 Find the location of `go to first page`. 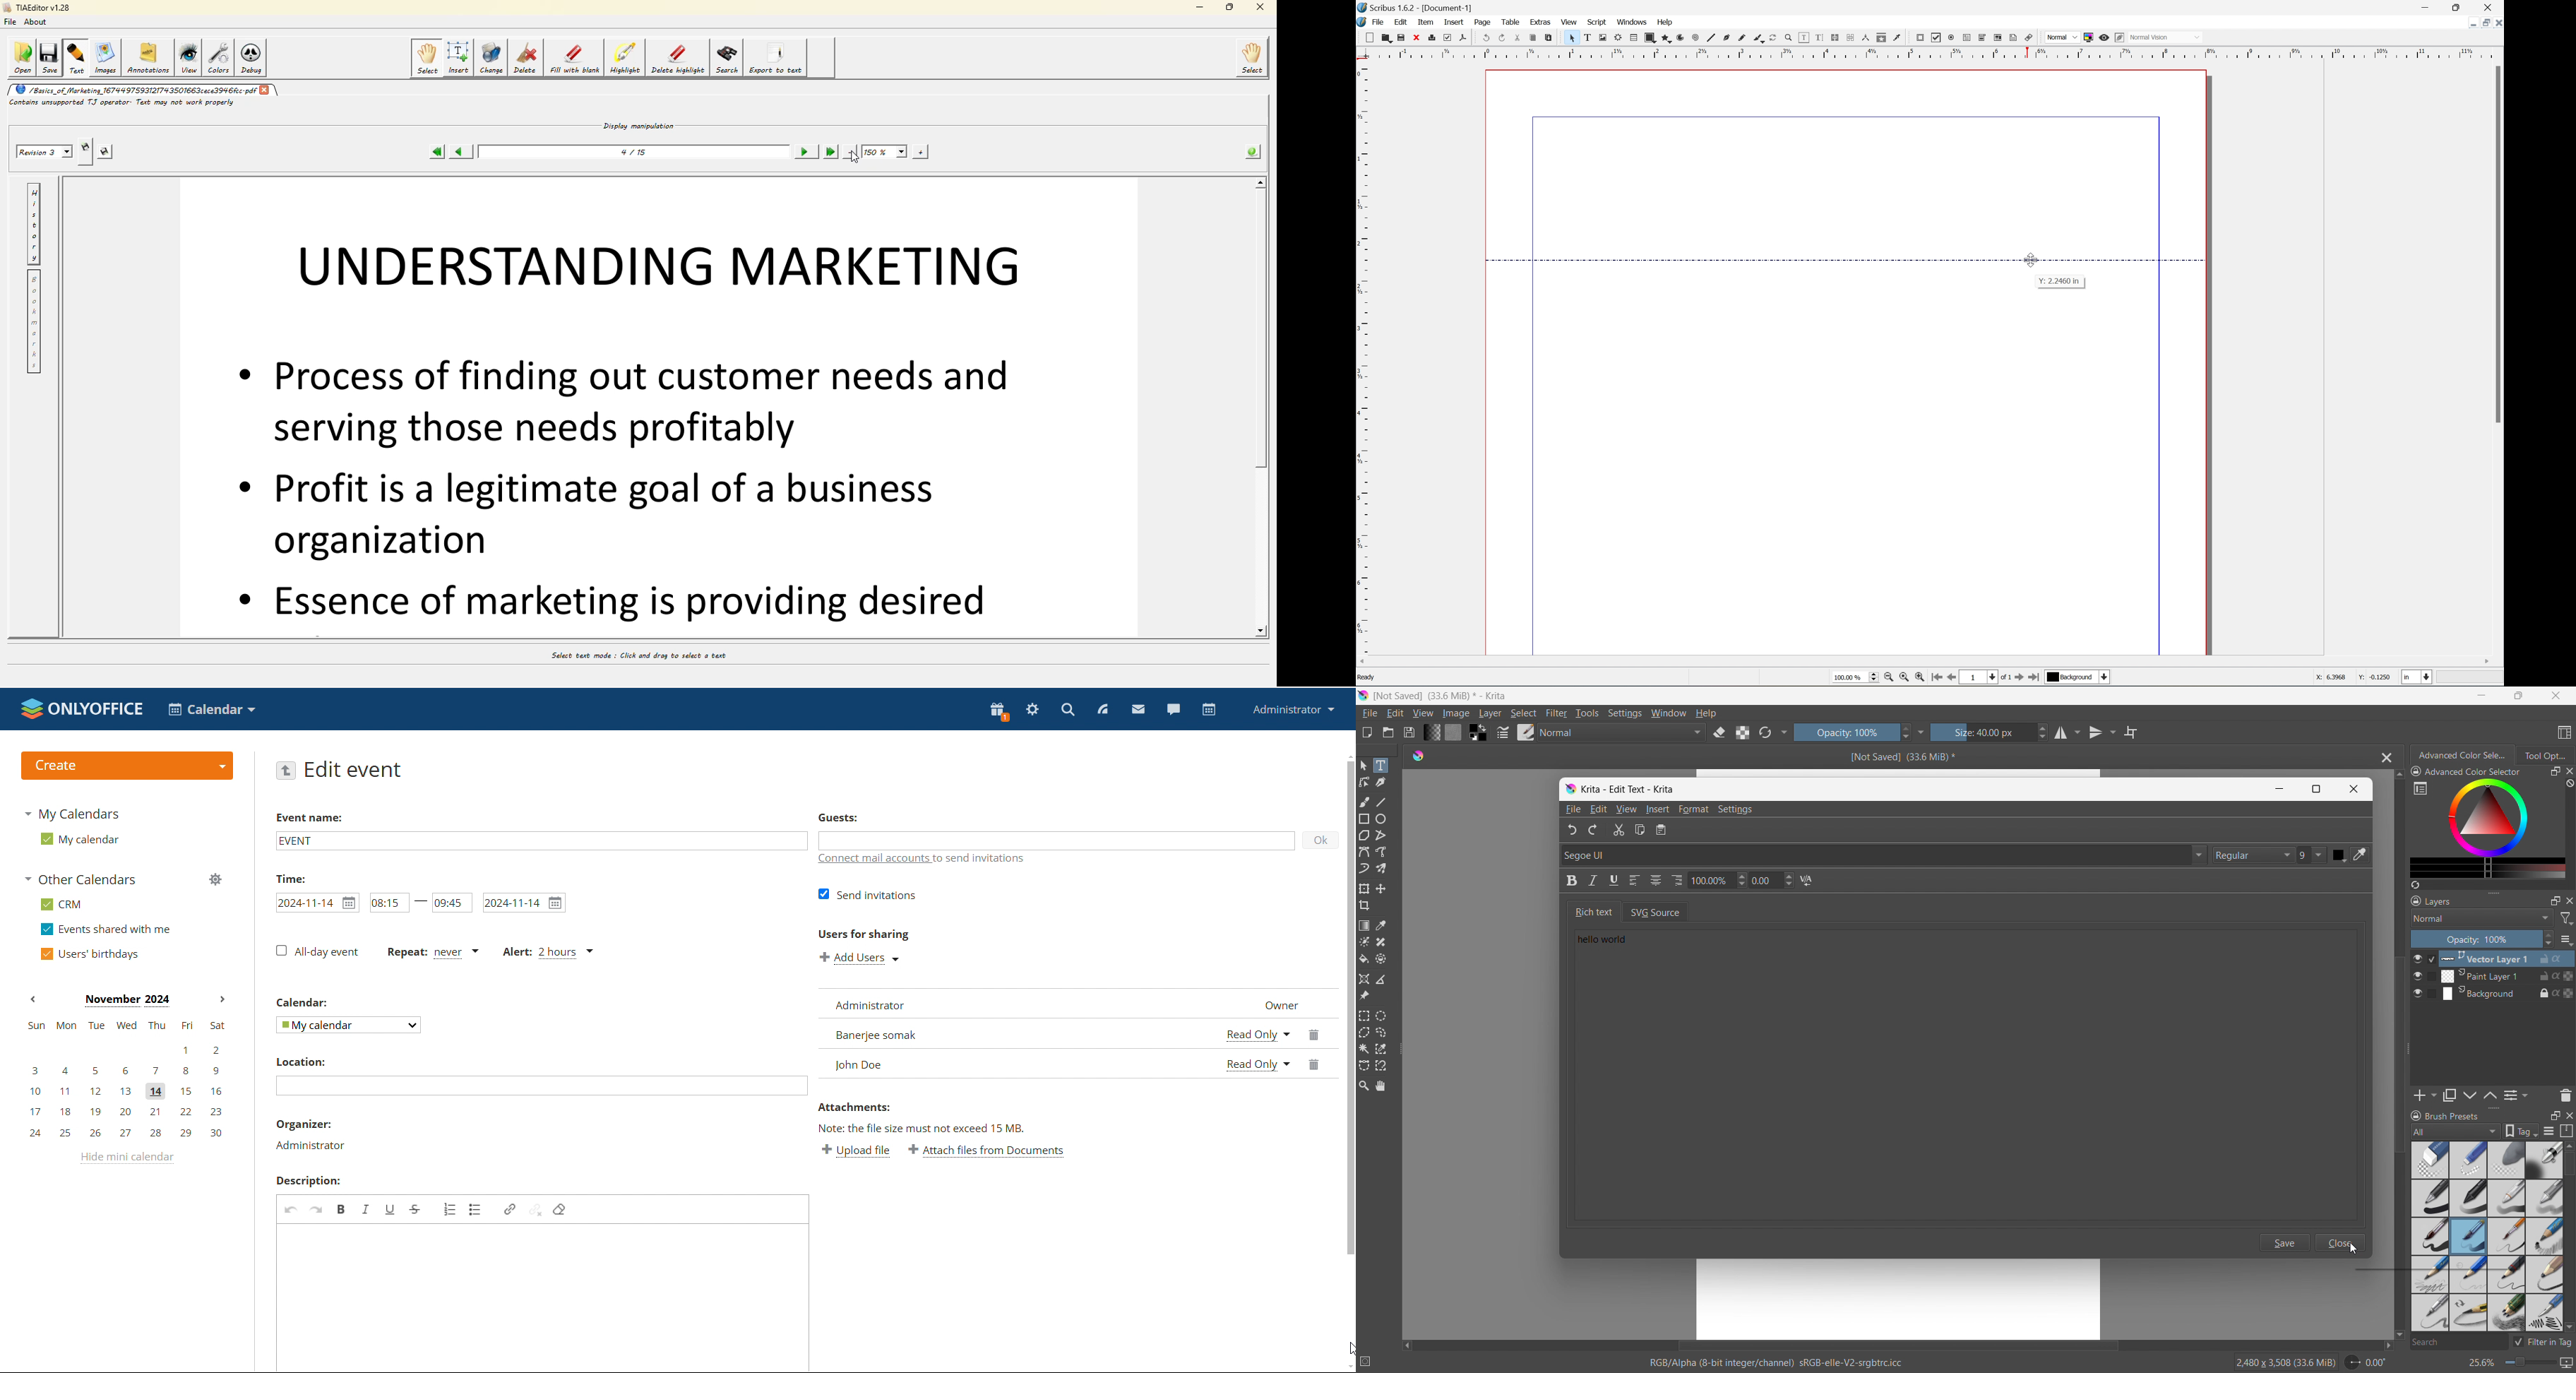

go to first page is located at coordinates (1938, 679).